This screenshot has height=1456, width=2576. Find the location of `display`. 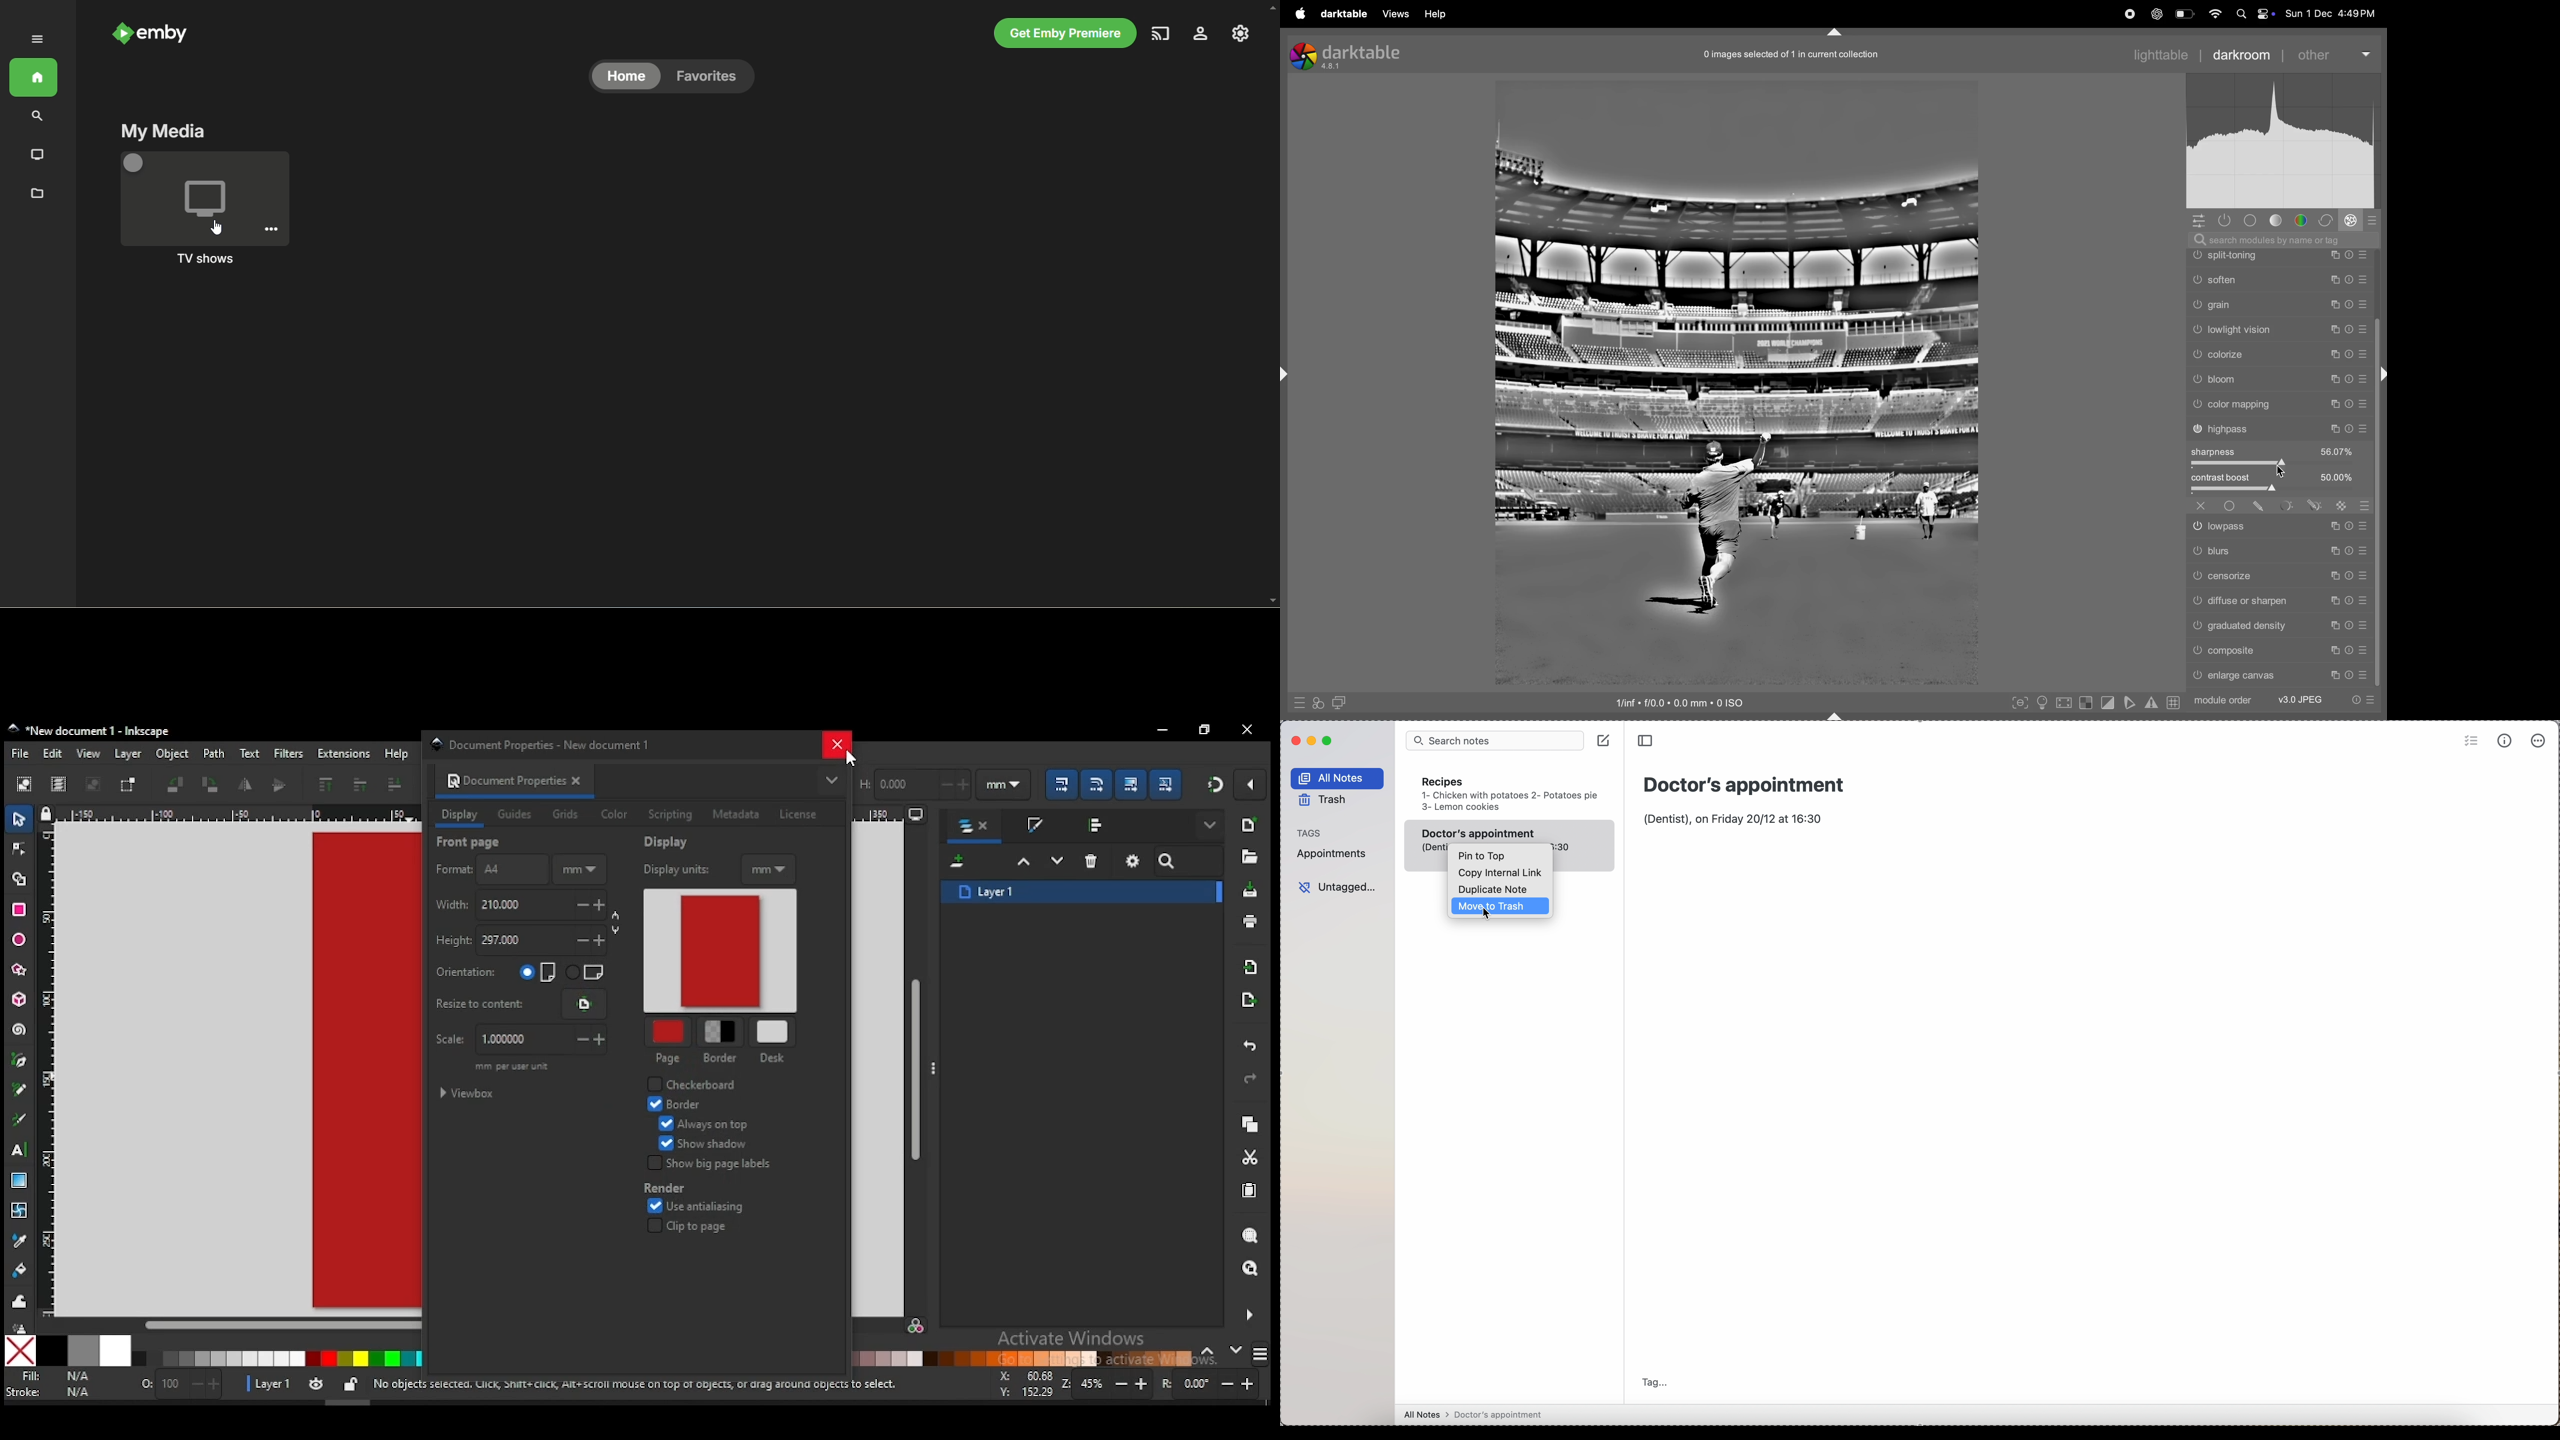

display is located at coordinates (669, 842).